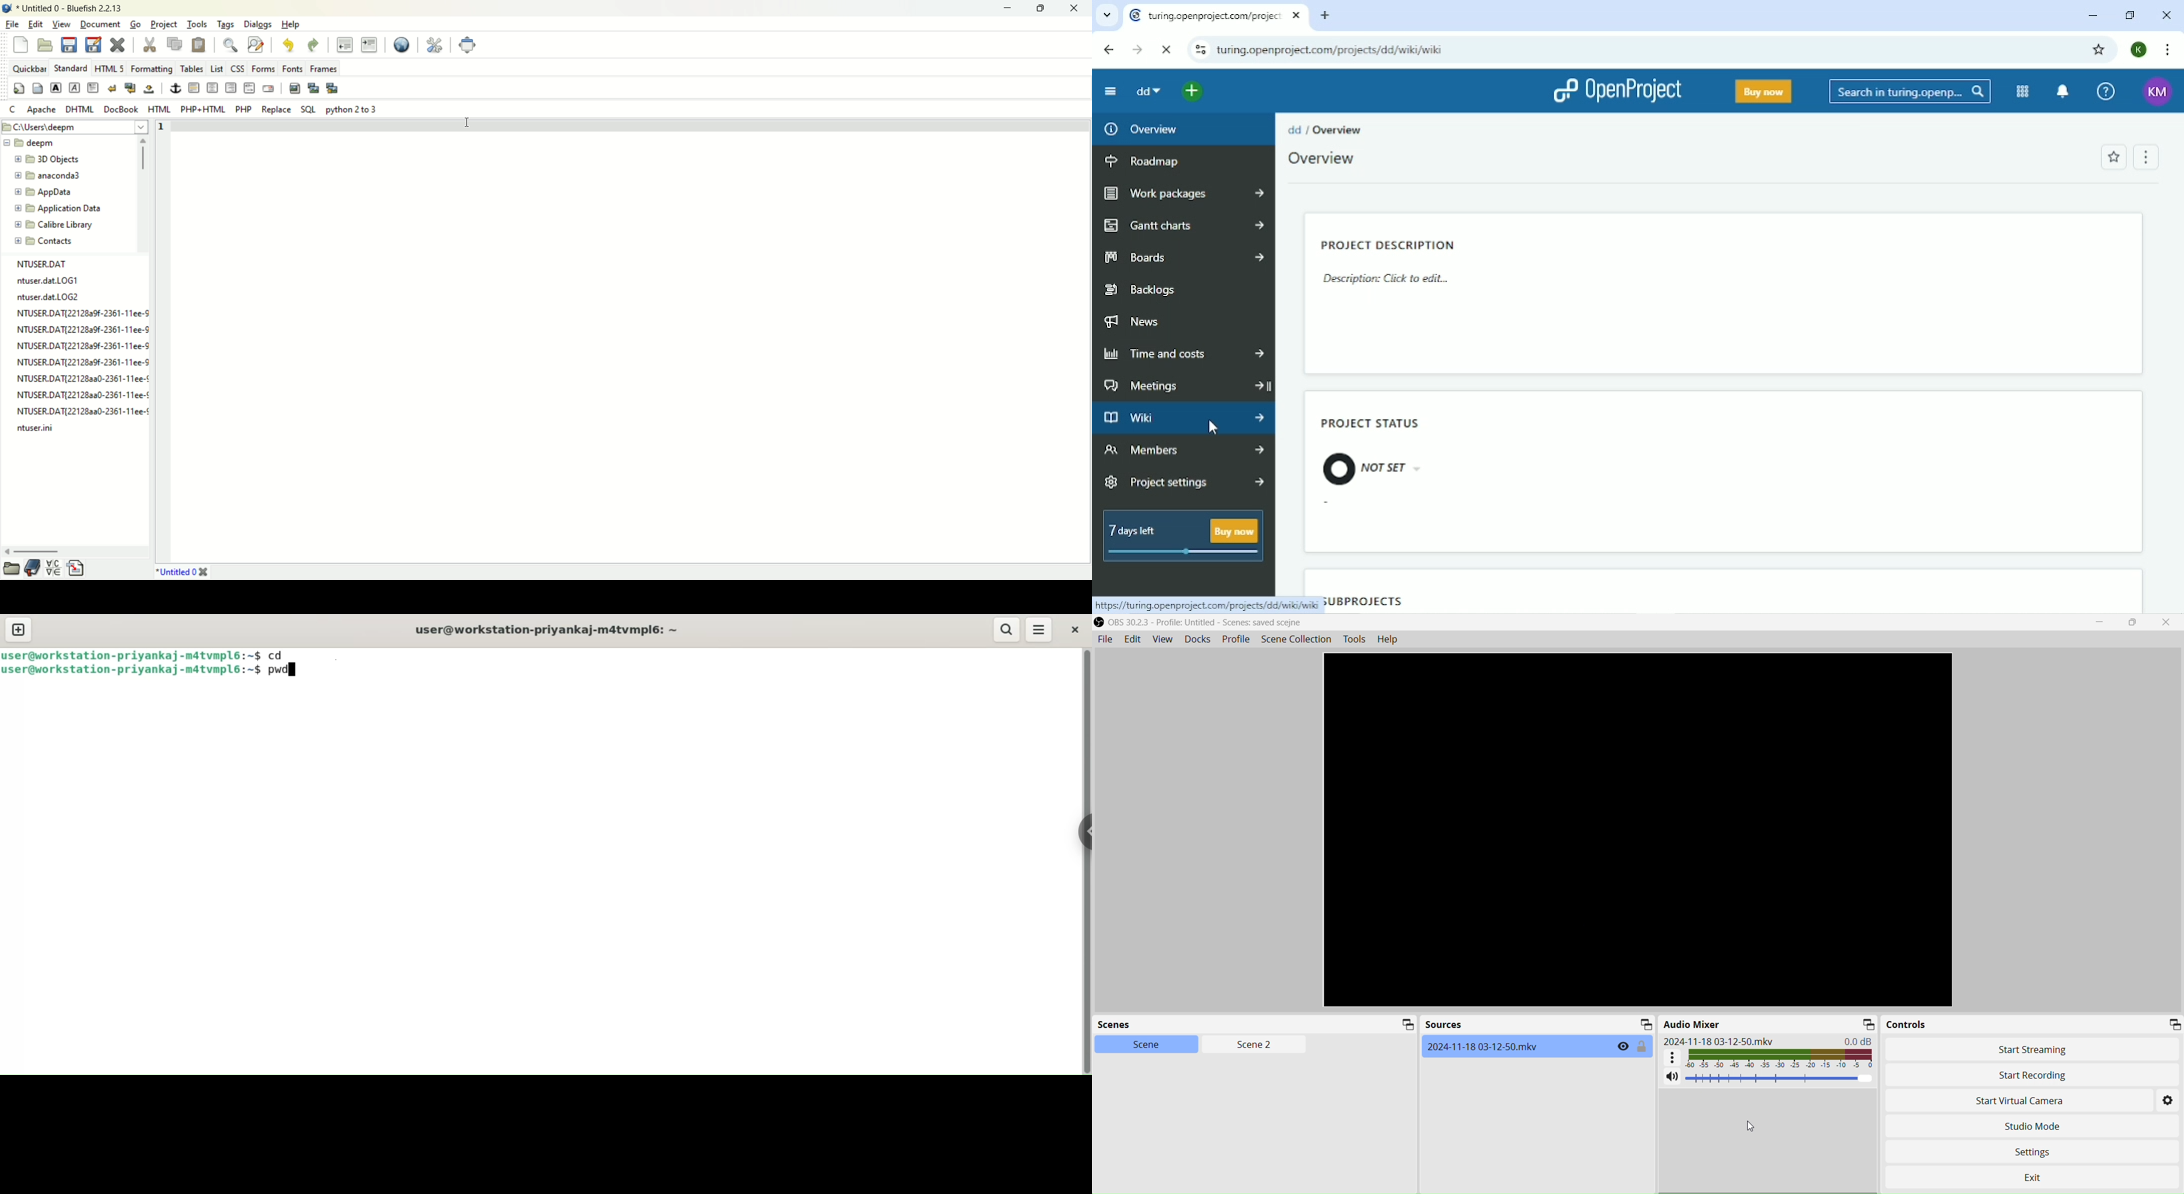 Image resolution: width=2184 pixels, height=1204 pixels. I want to click on cut, so click(149, 45).